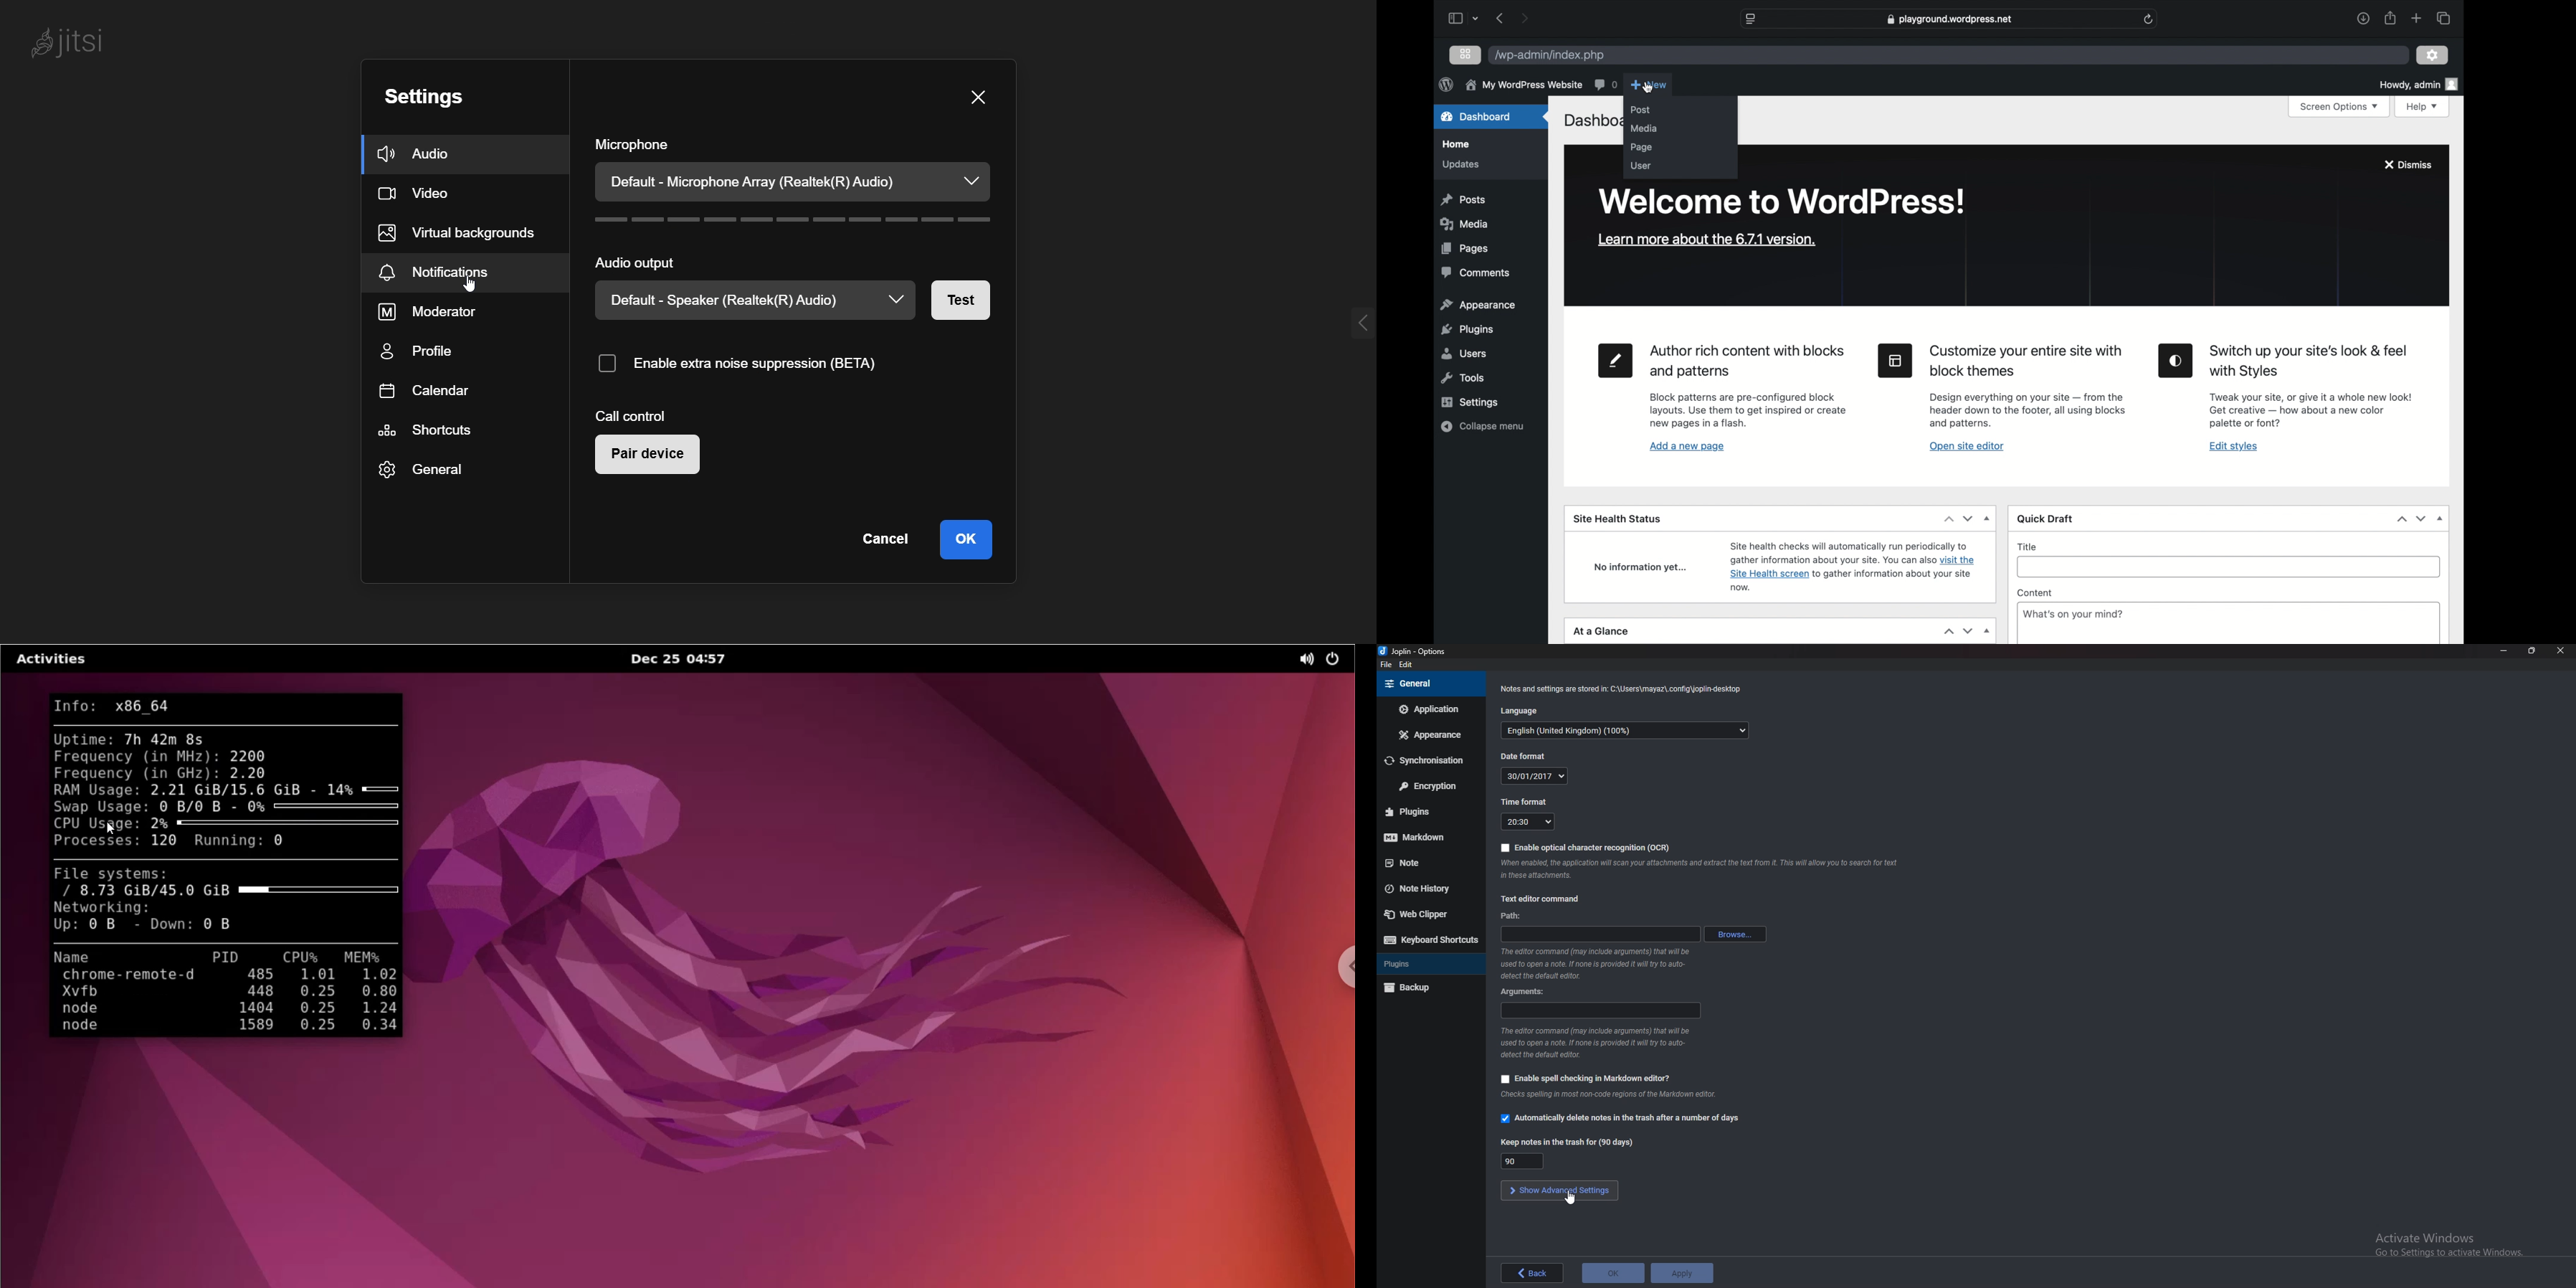  I want to click on edit style tool information, so click(2311, 410).